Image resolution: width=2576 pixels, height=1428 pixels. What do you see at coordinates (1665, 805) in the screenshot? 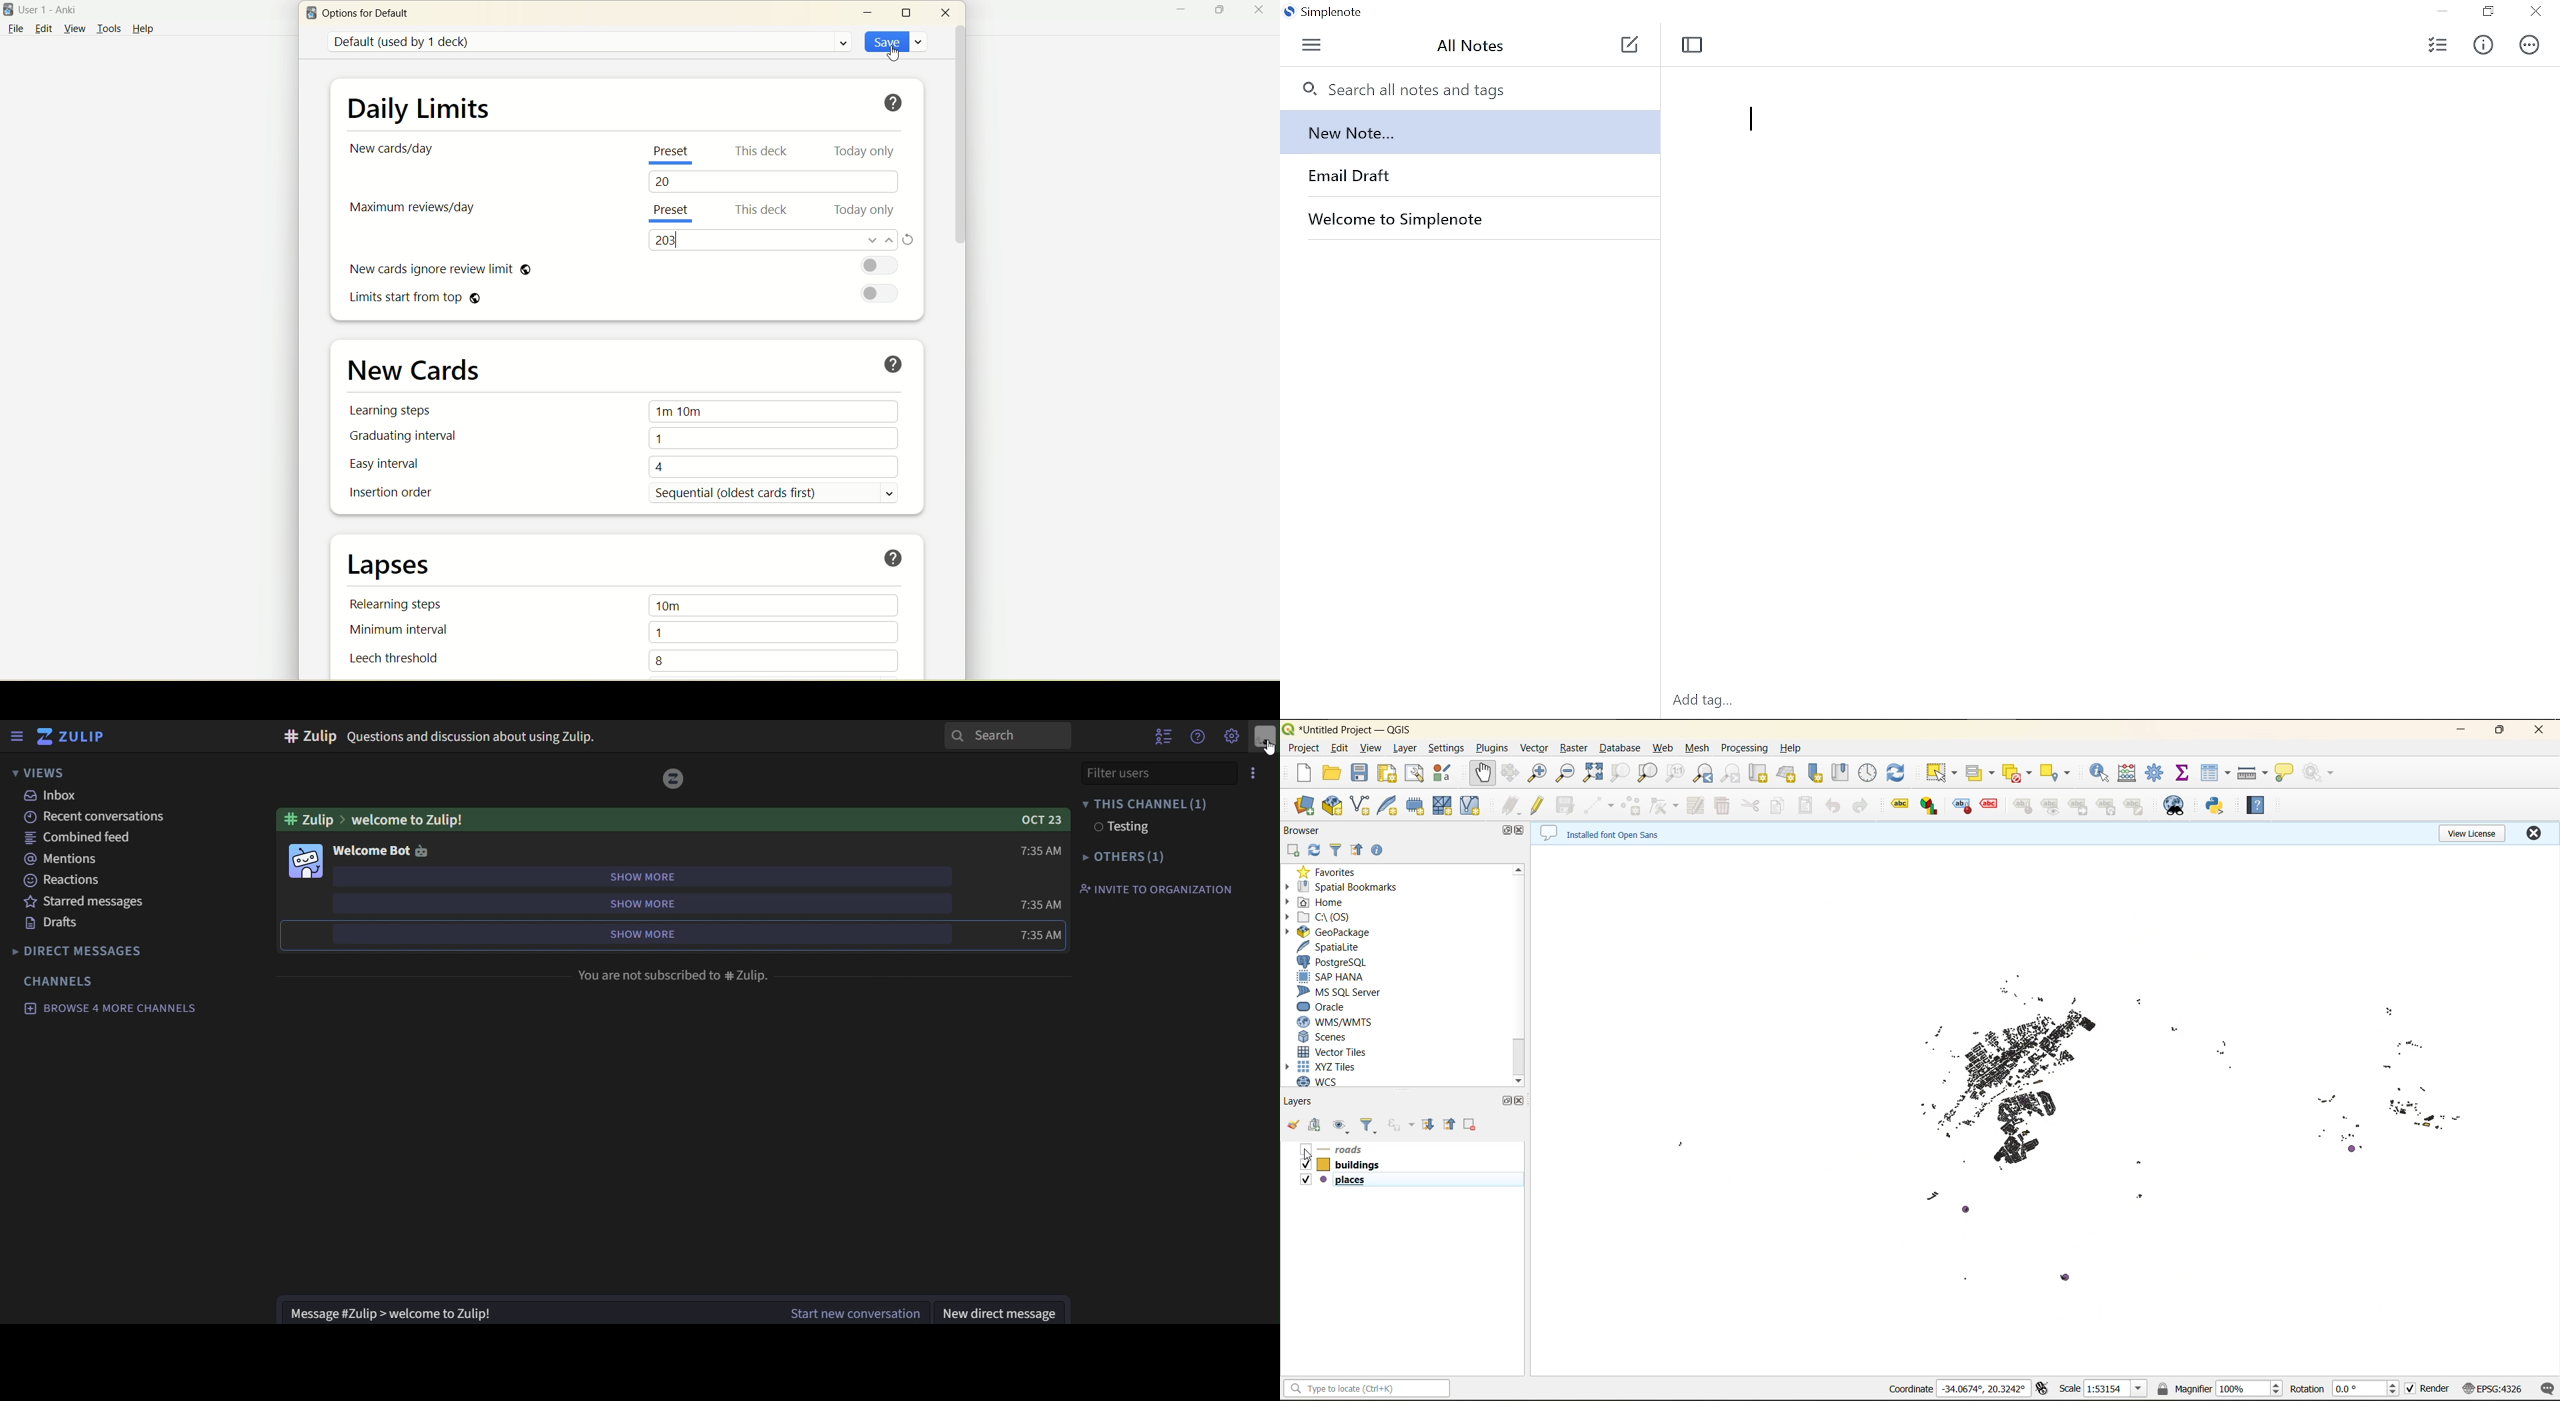
I see `vertex tools` at bounding box center [1665, 805].